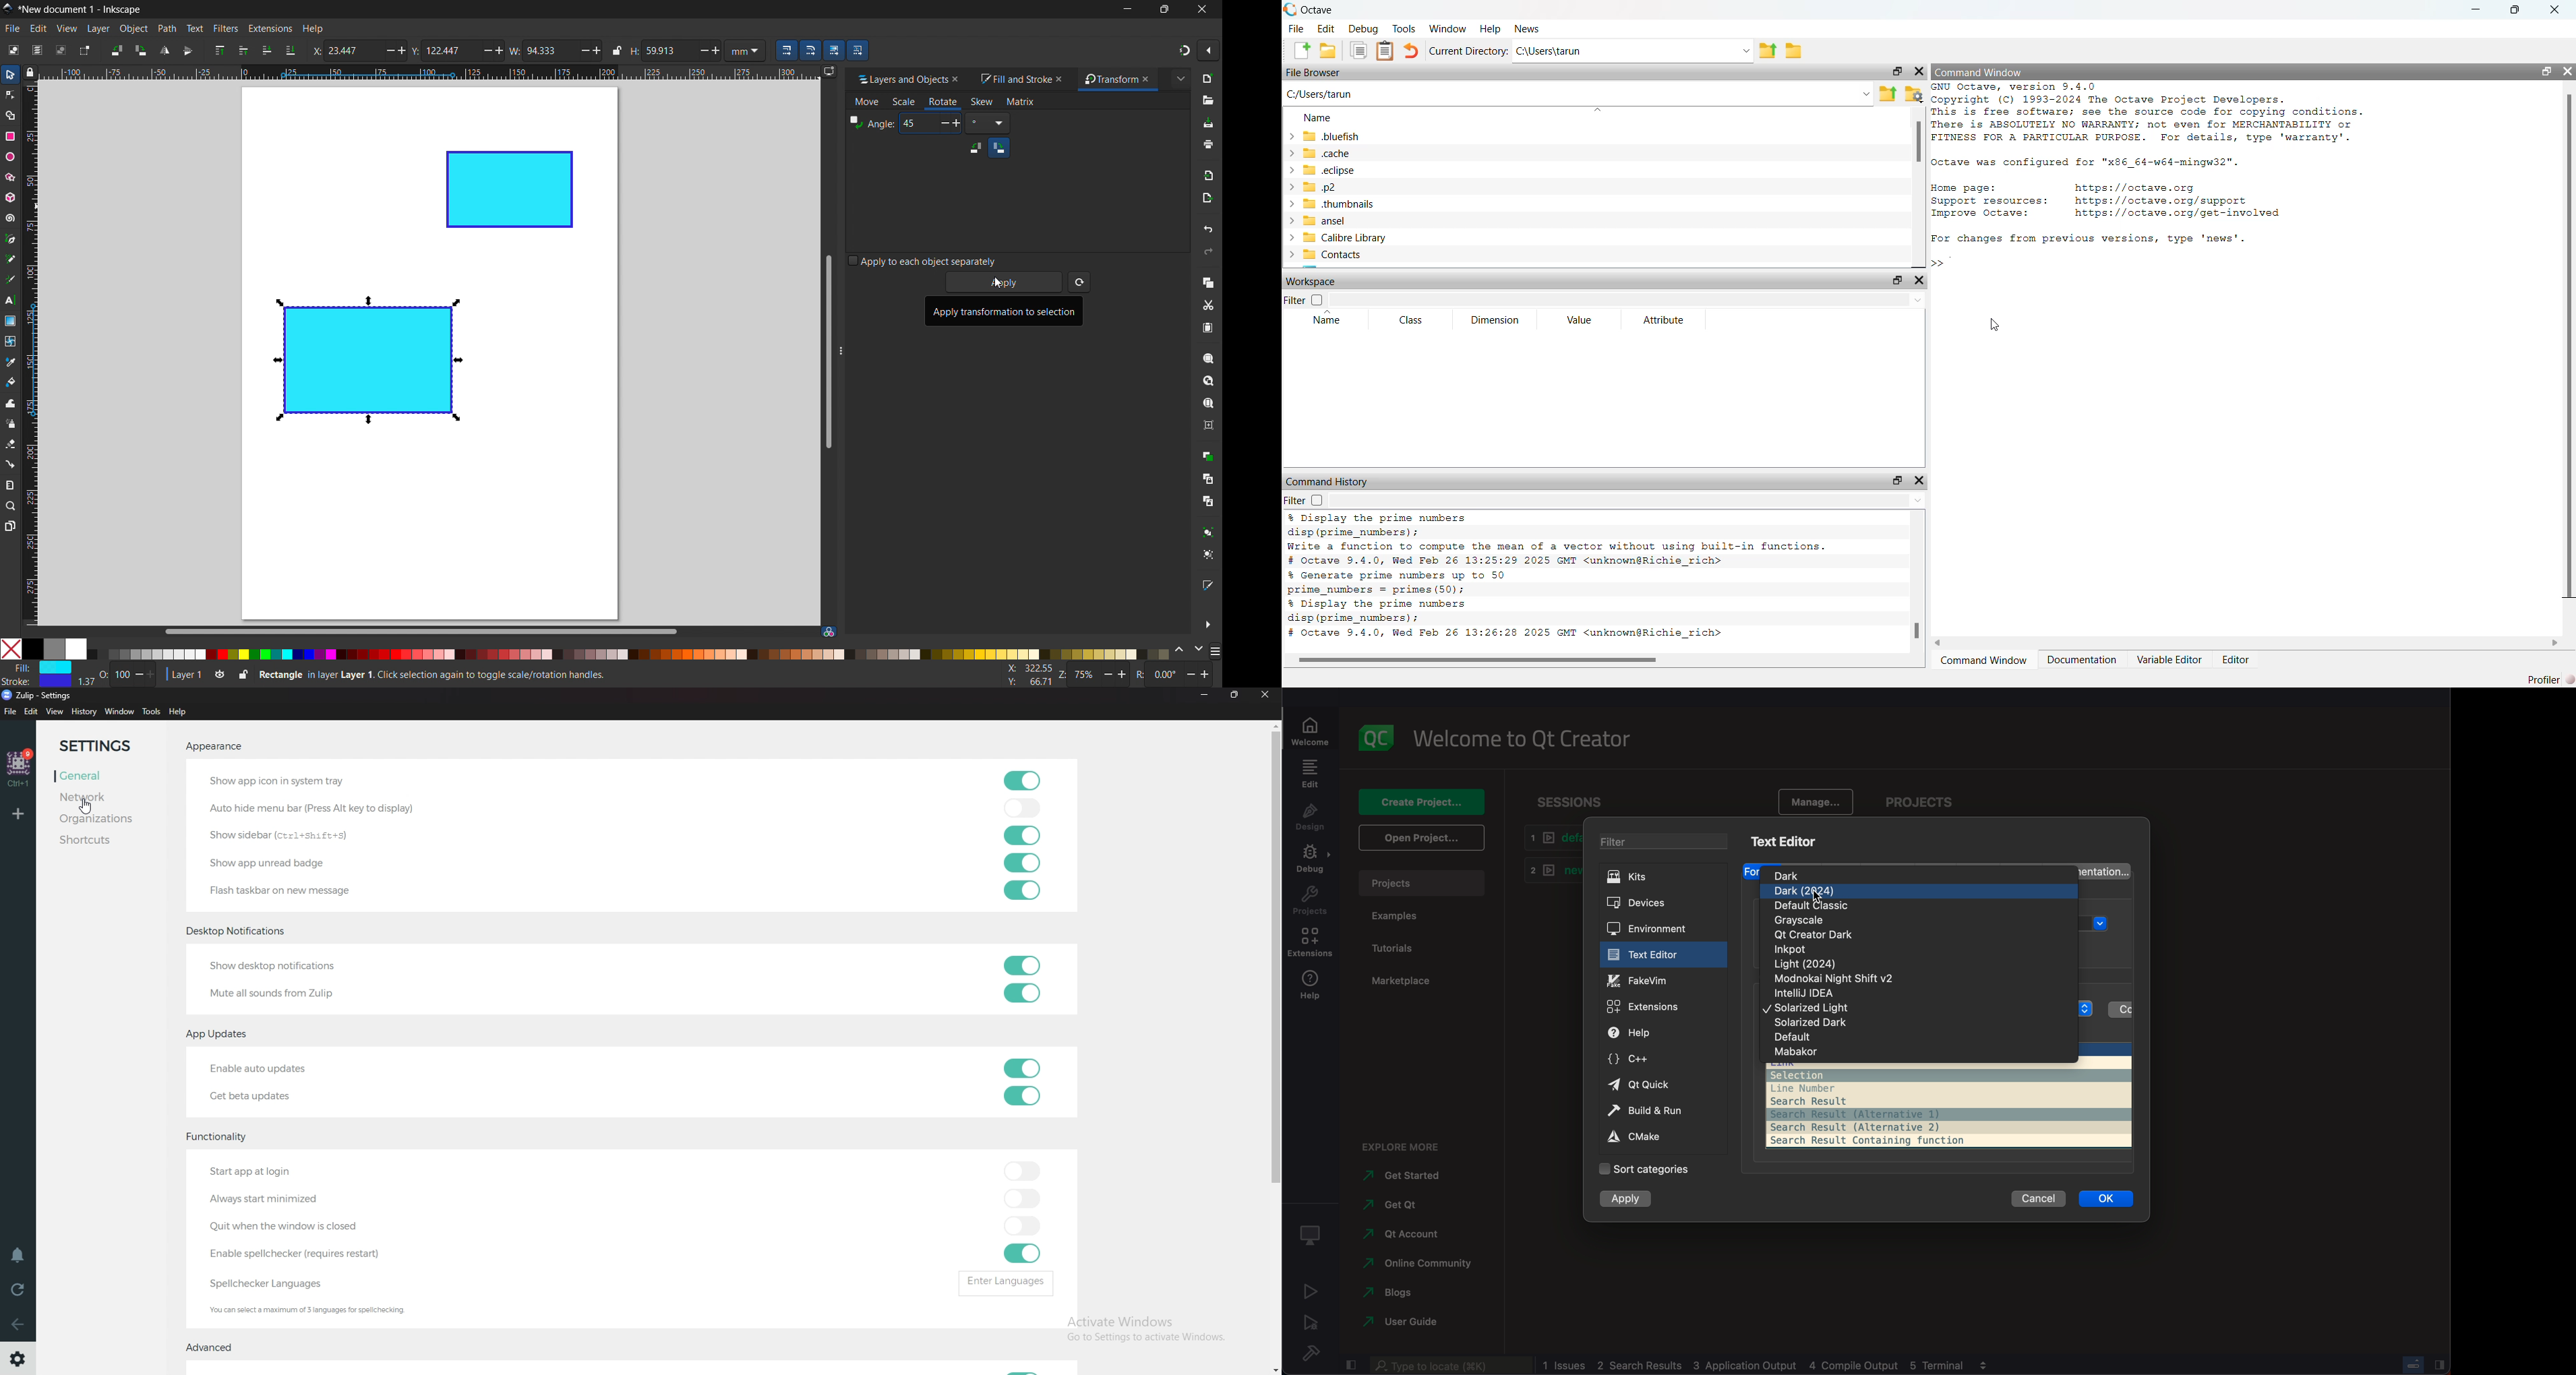  What do you see at coordinates (2440, 1365) in the screenshot?
I see `close slidebar` at bounding box center [2440, 1365].